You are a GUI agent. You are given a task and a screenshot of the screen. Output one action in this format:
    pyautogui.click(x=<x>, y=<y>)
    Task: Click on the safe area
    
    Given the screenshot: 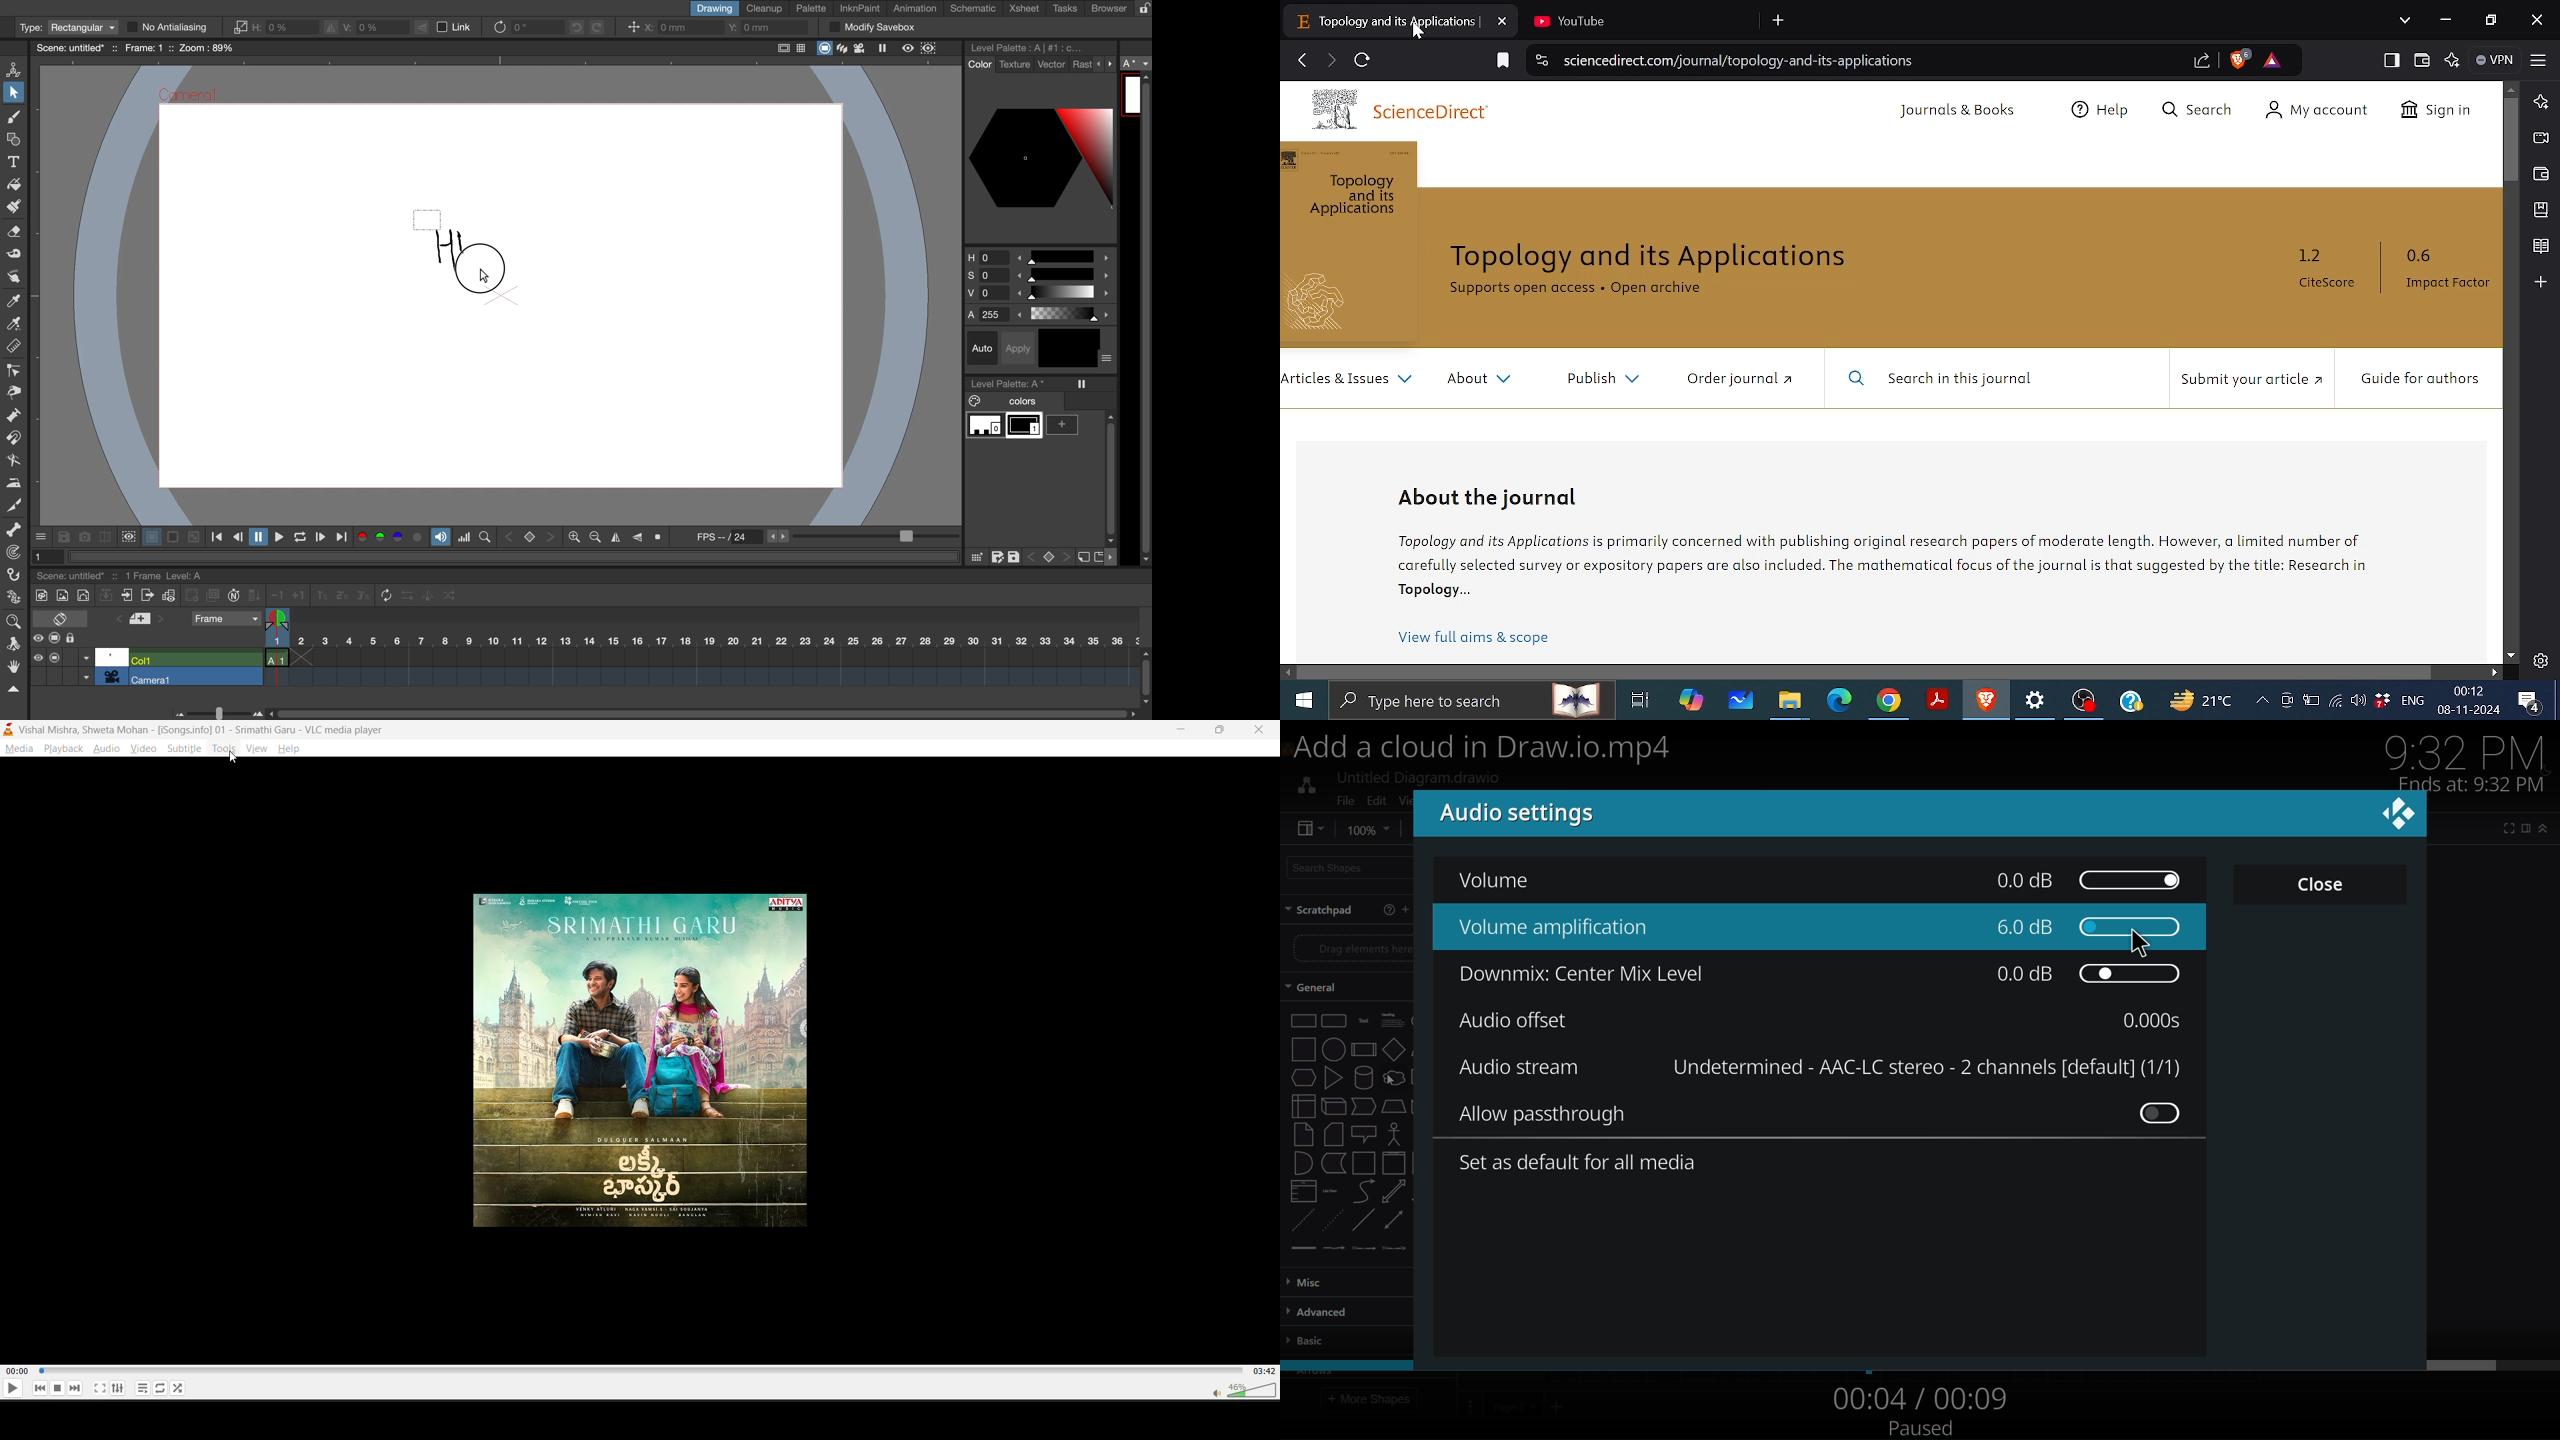 What is the action you would take?
    pyautogui.click(x=781, y=46)
    